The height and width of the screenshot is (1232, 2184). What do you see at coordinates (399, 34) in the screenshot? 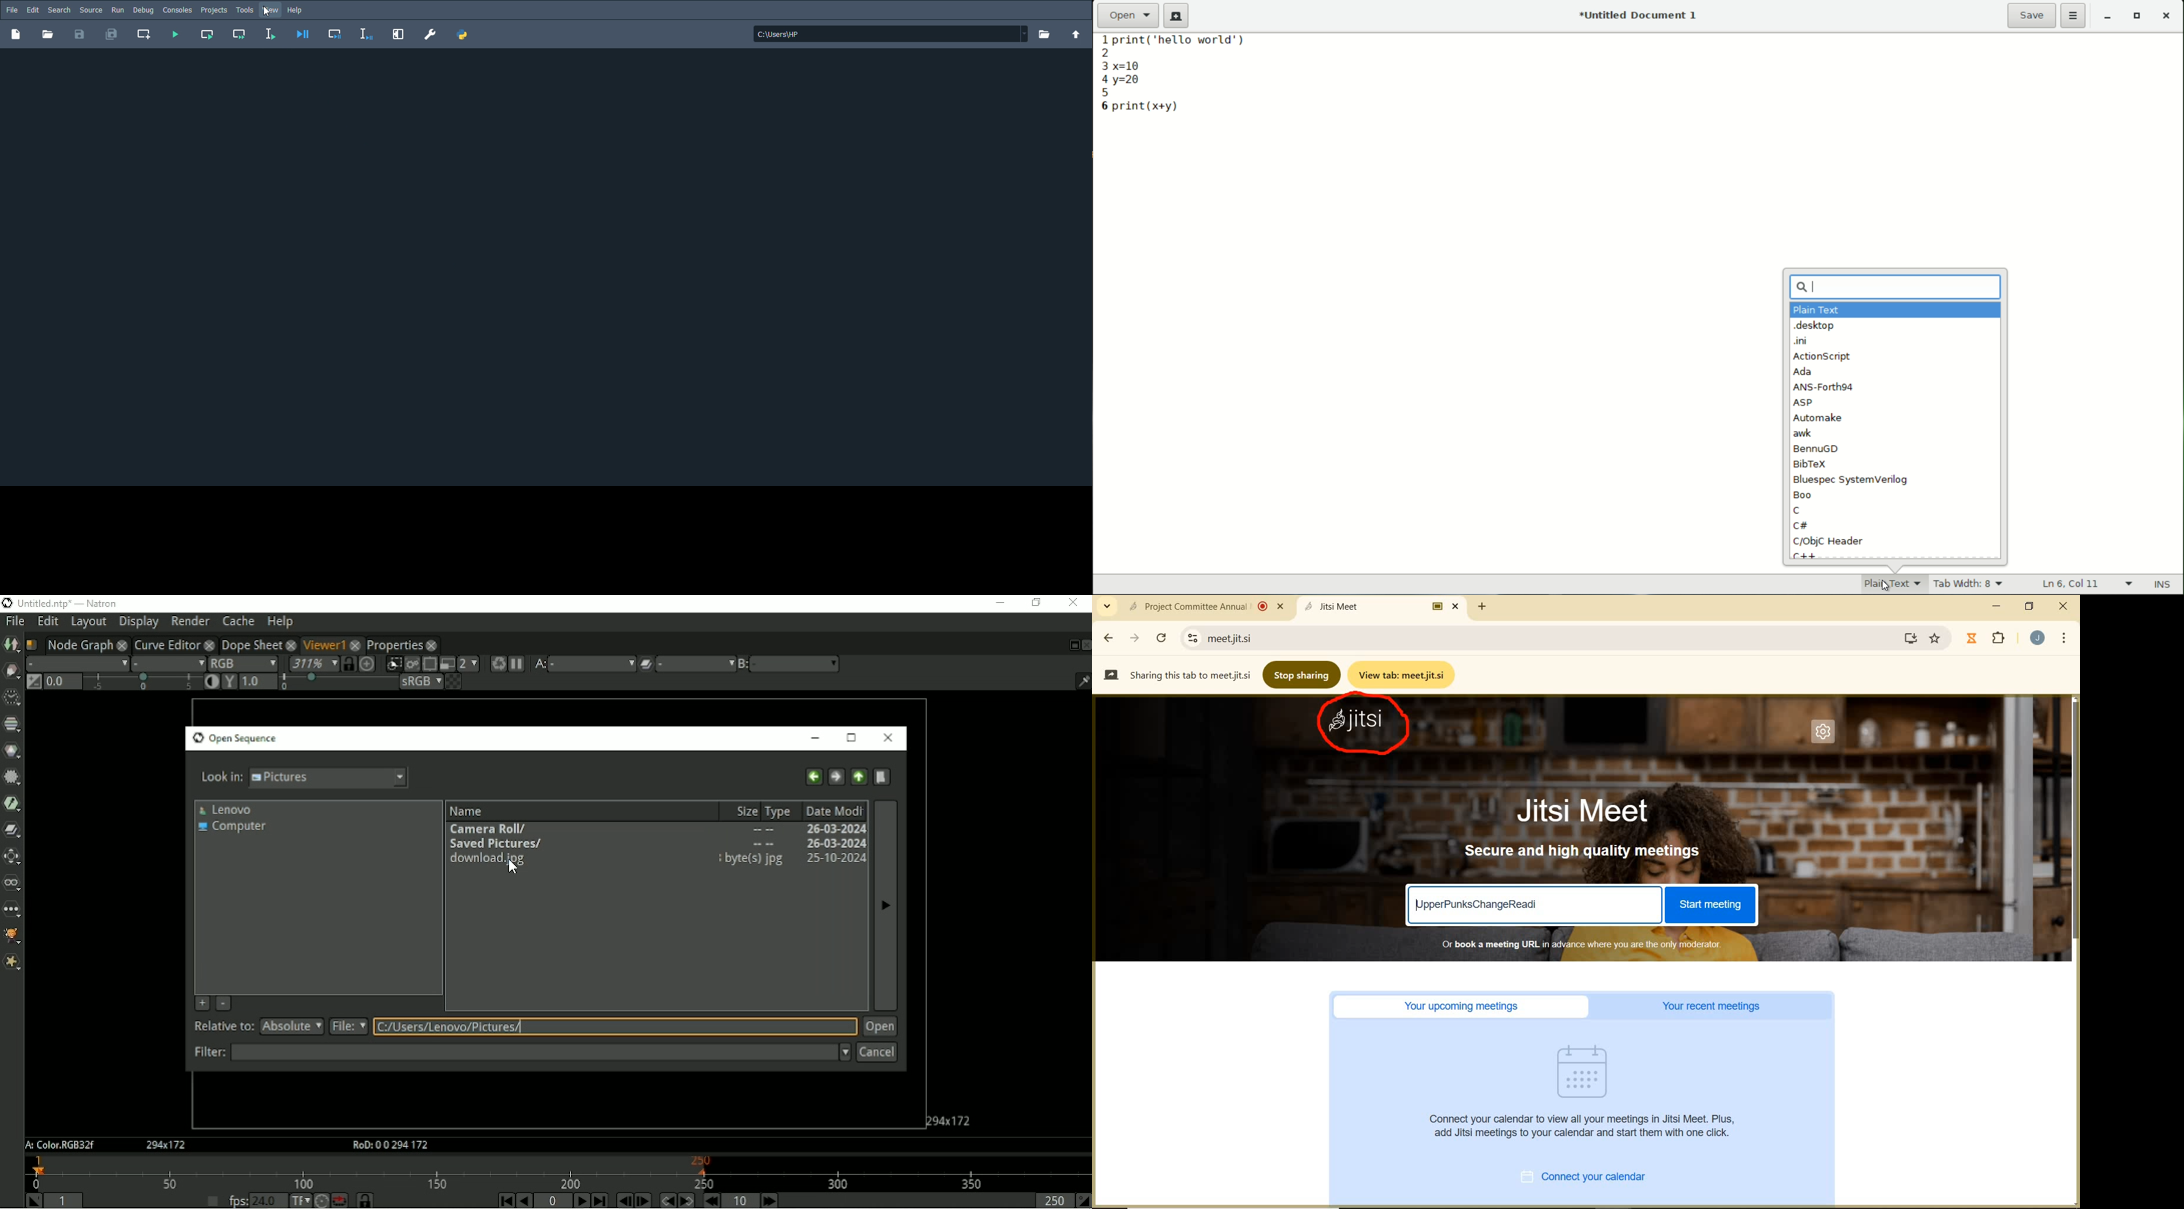
I see `Maximize current pane` at bounding box center [399, 34].